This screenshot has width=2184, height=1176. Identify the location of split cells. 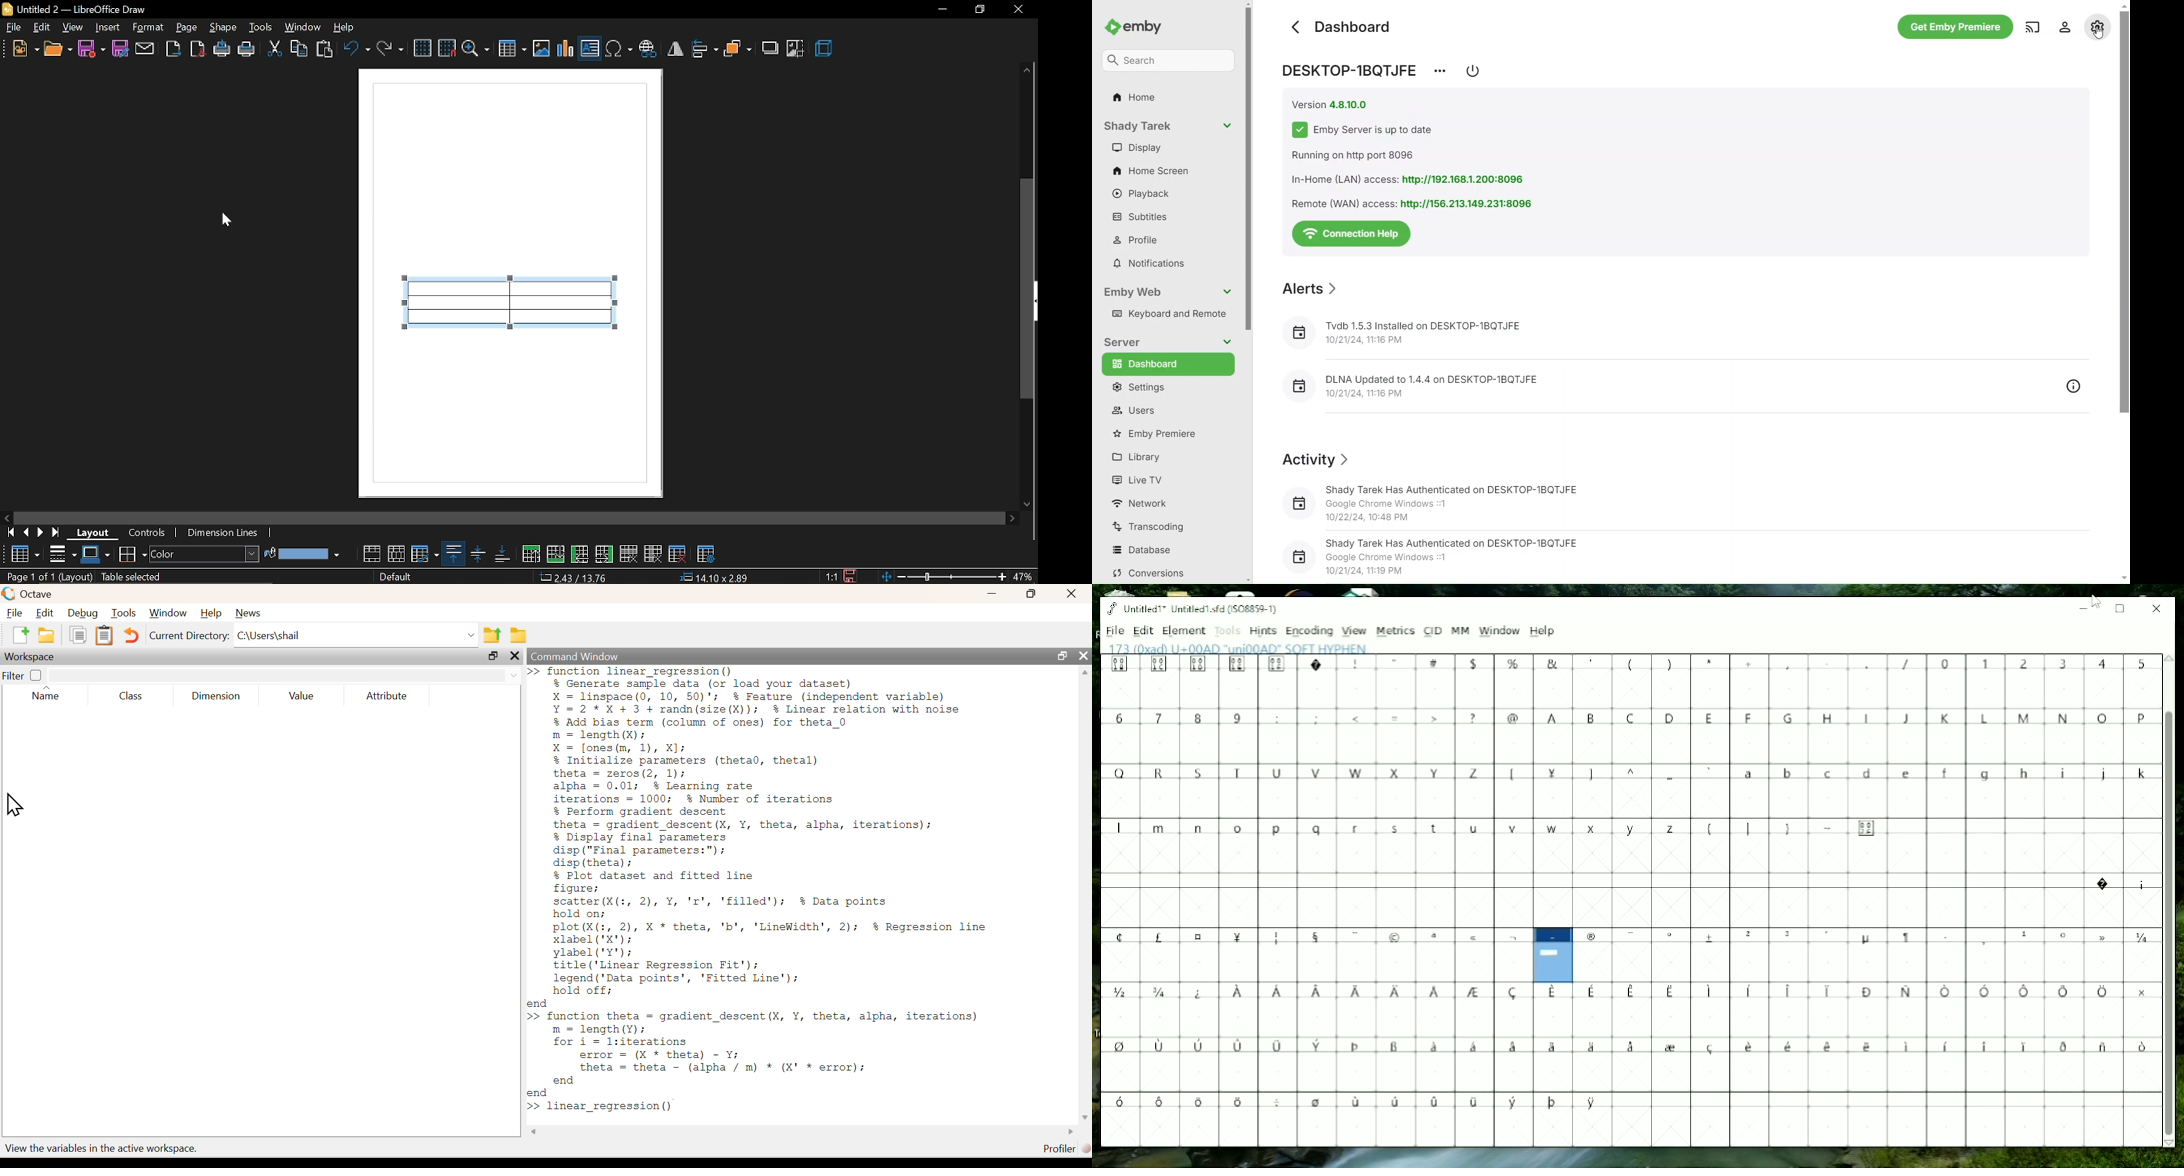
(396, 554).